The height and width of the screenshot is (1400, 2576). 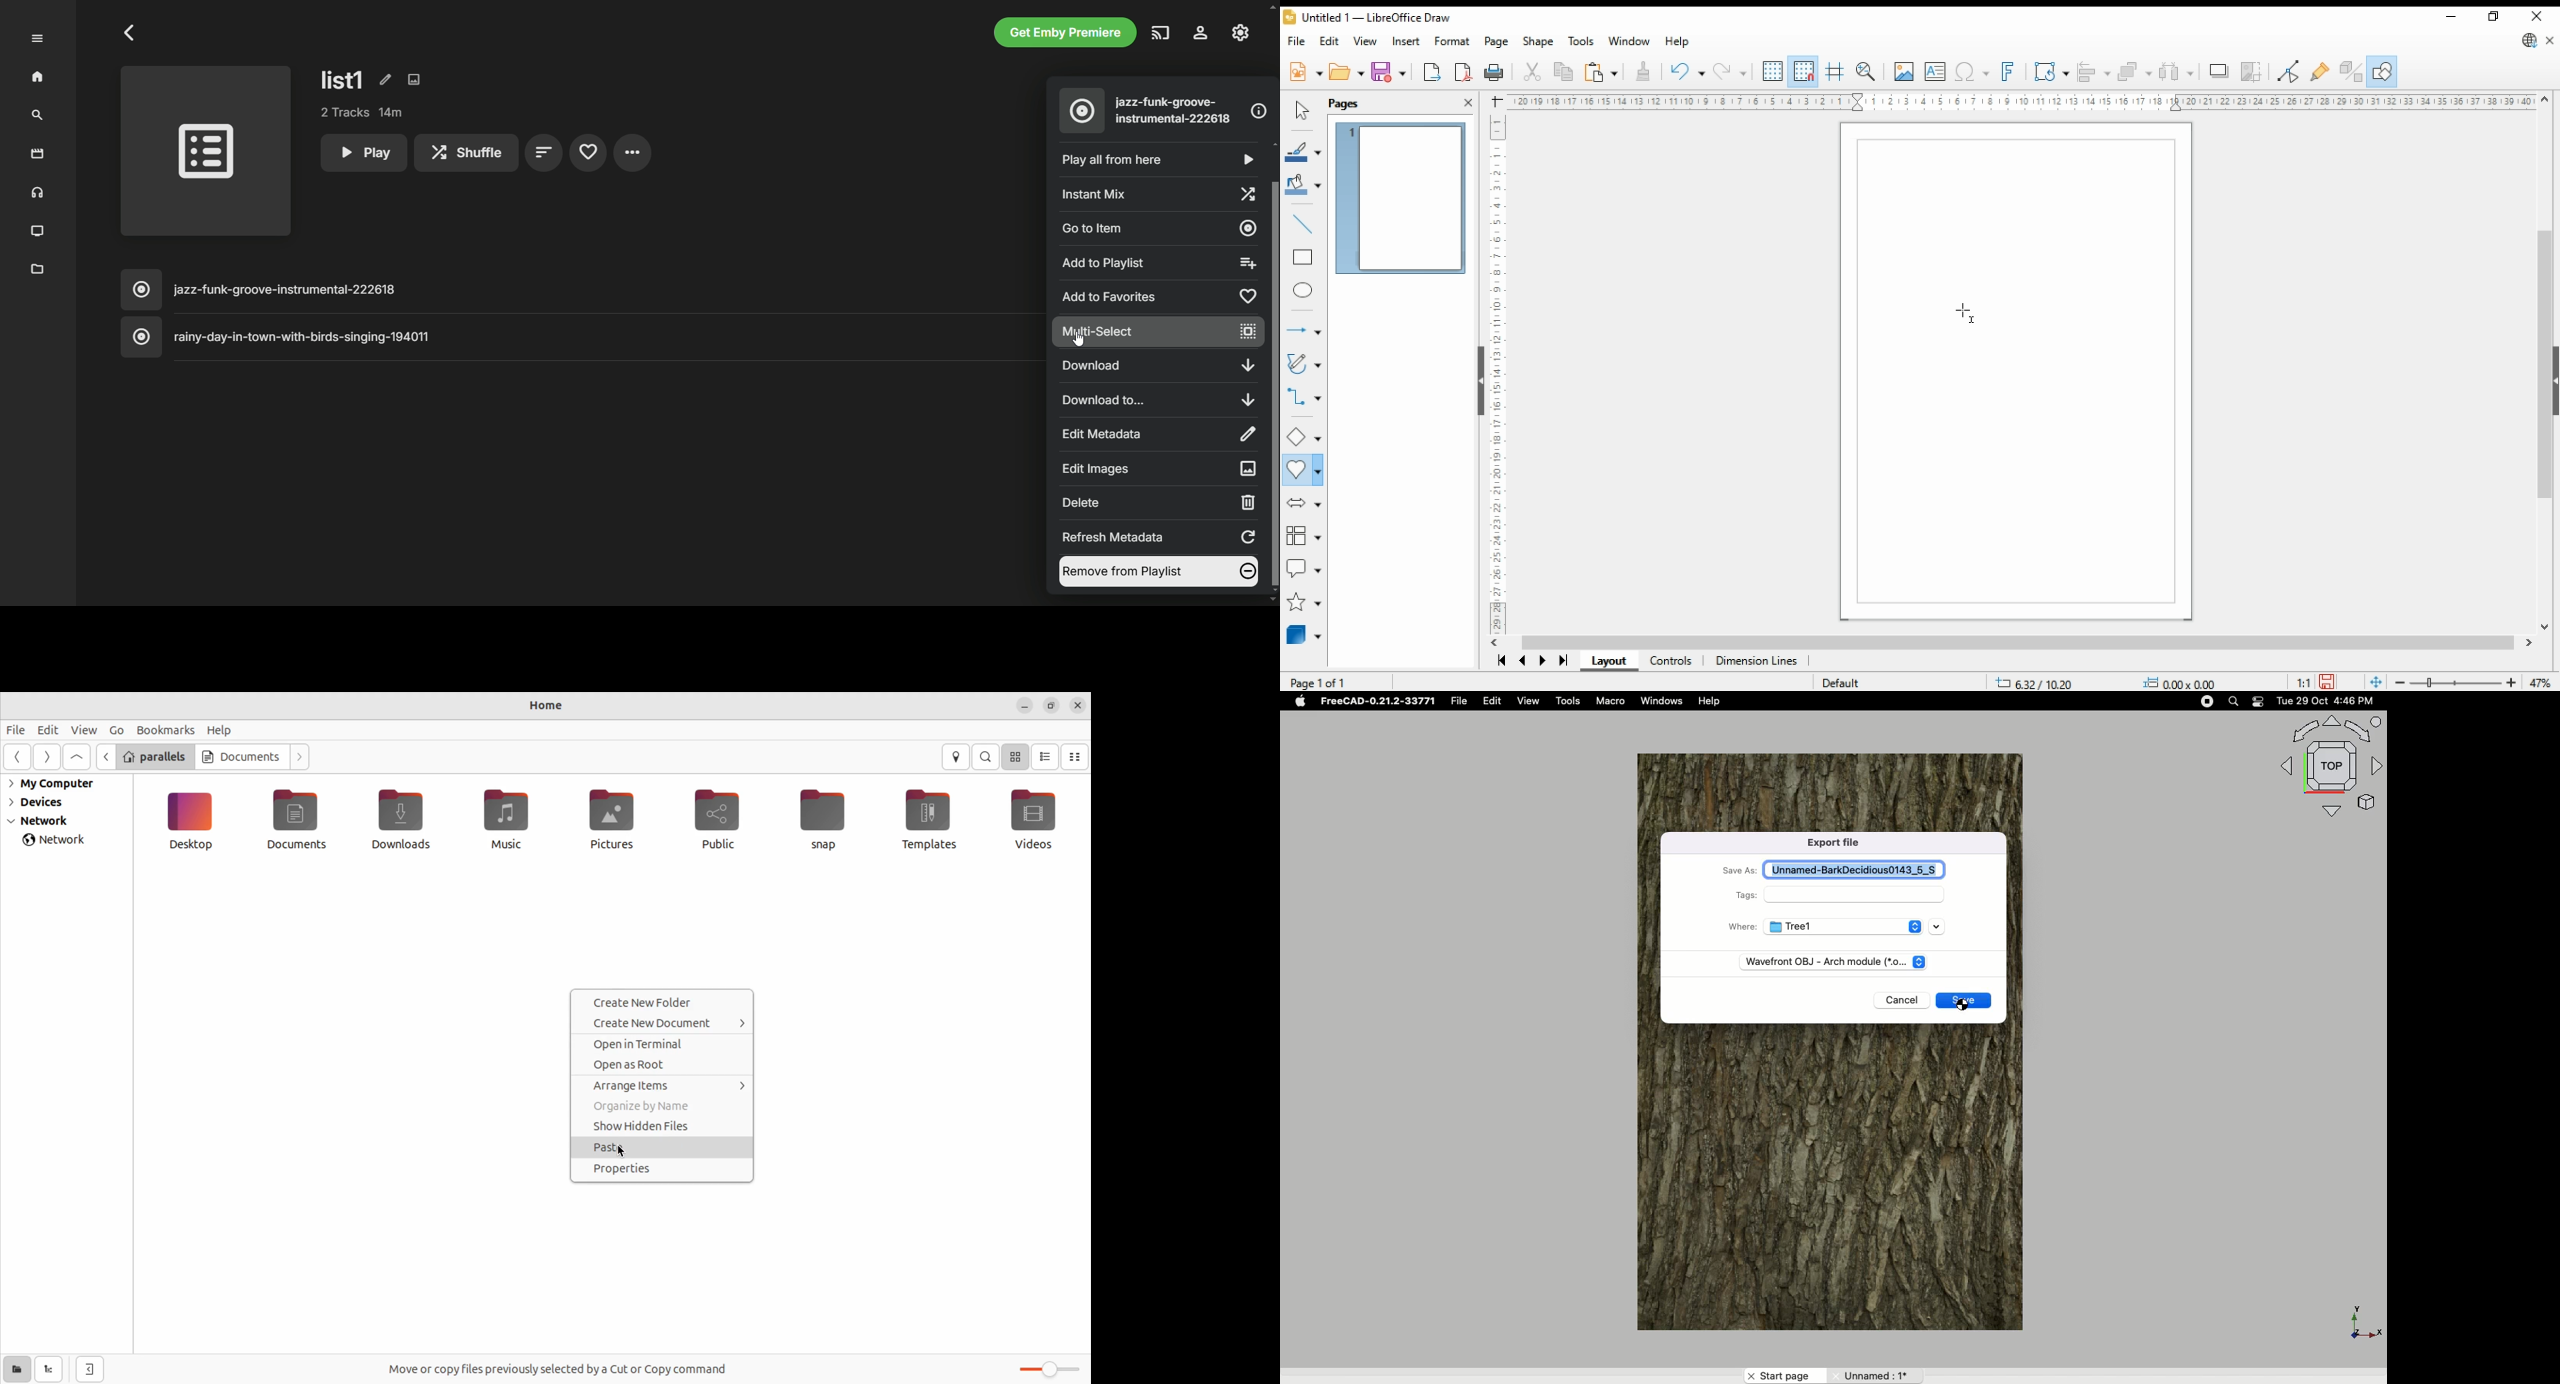 What do you see at coordinates (466, 153) in the screenshot?
I see `shuffle` at bounding box center [466, 153].